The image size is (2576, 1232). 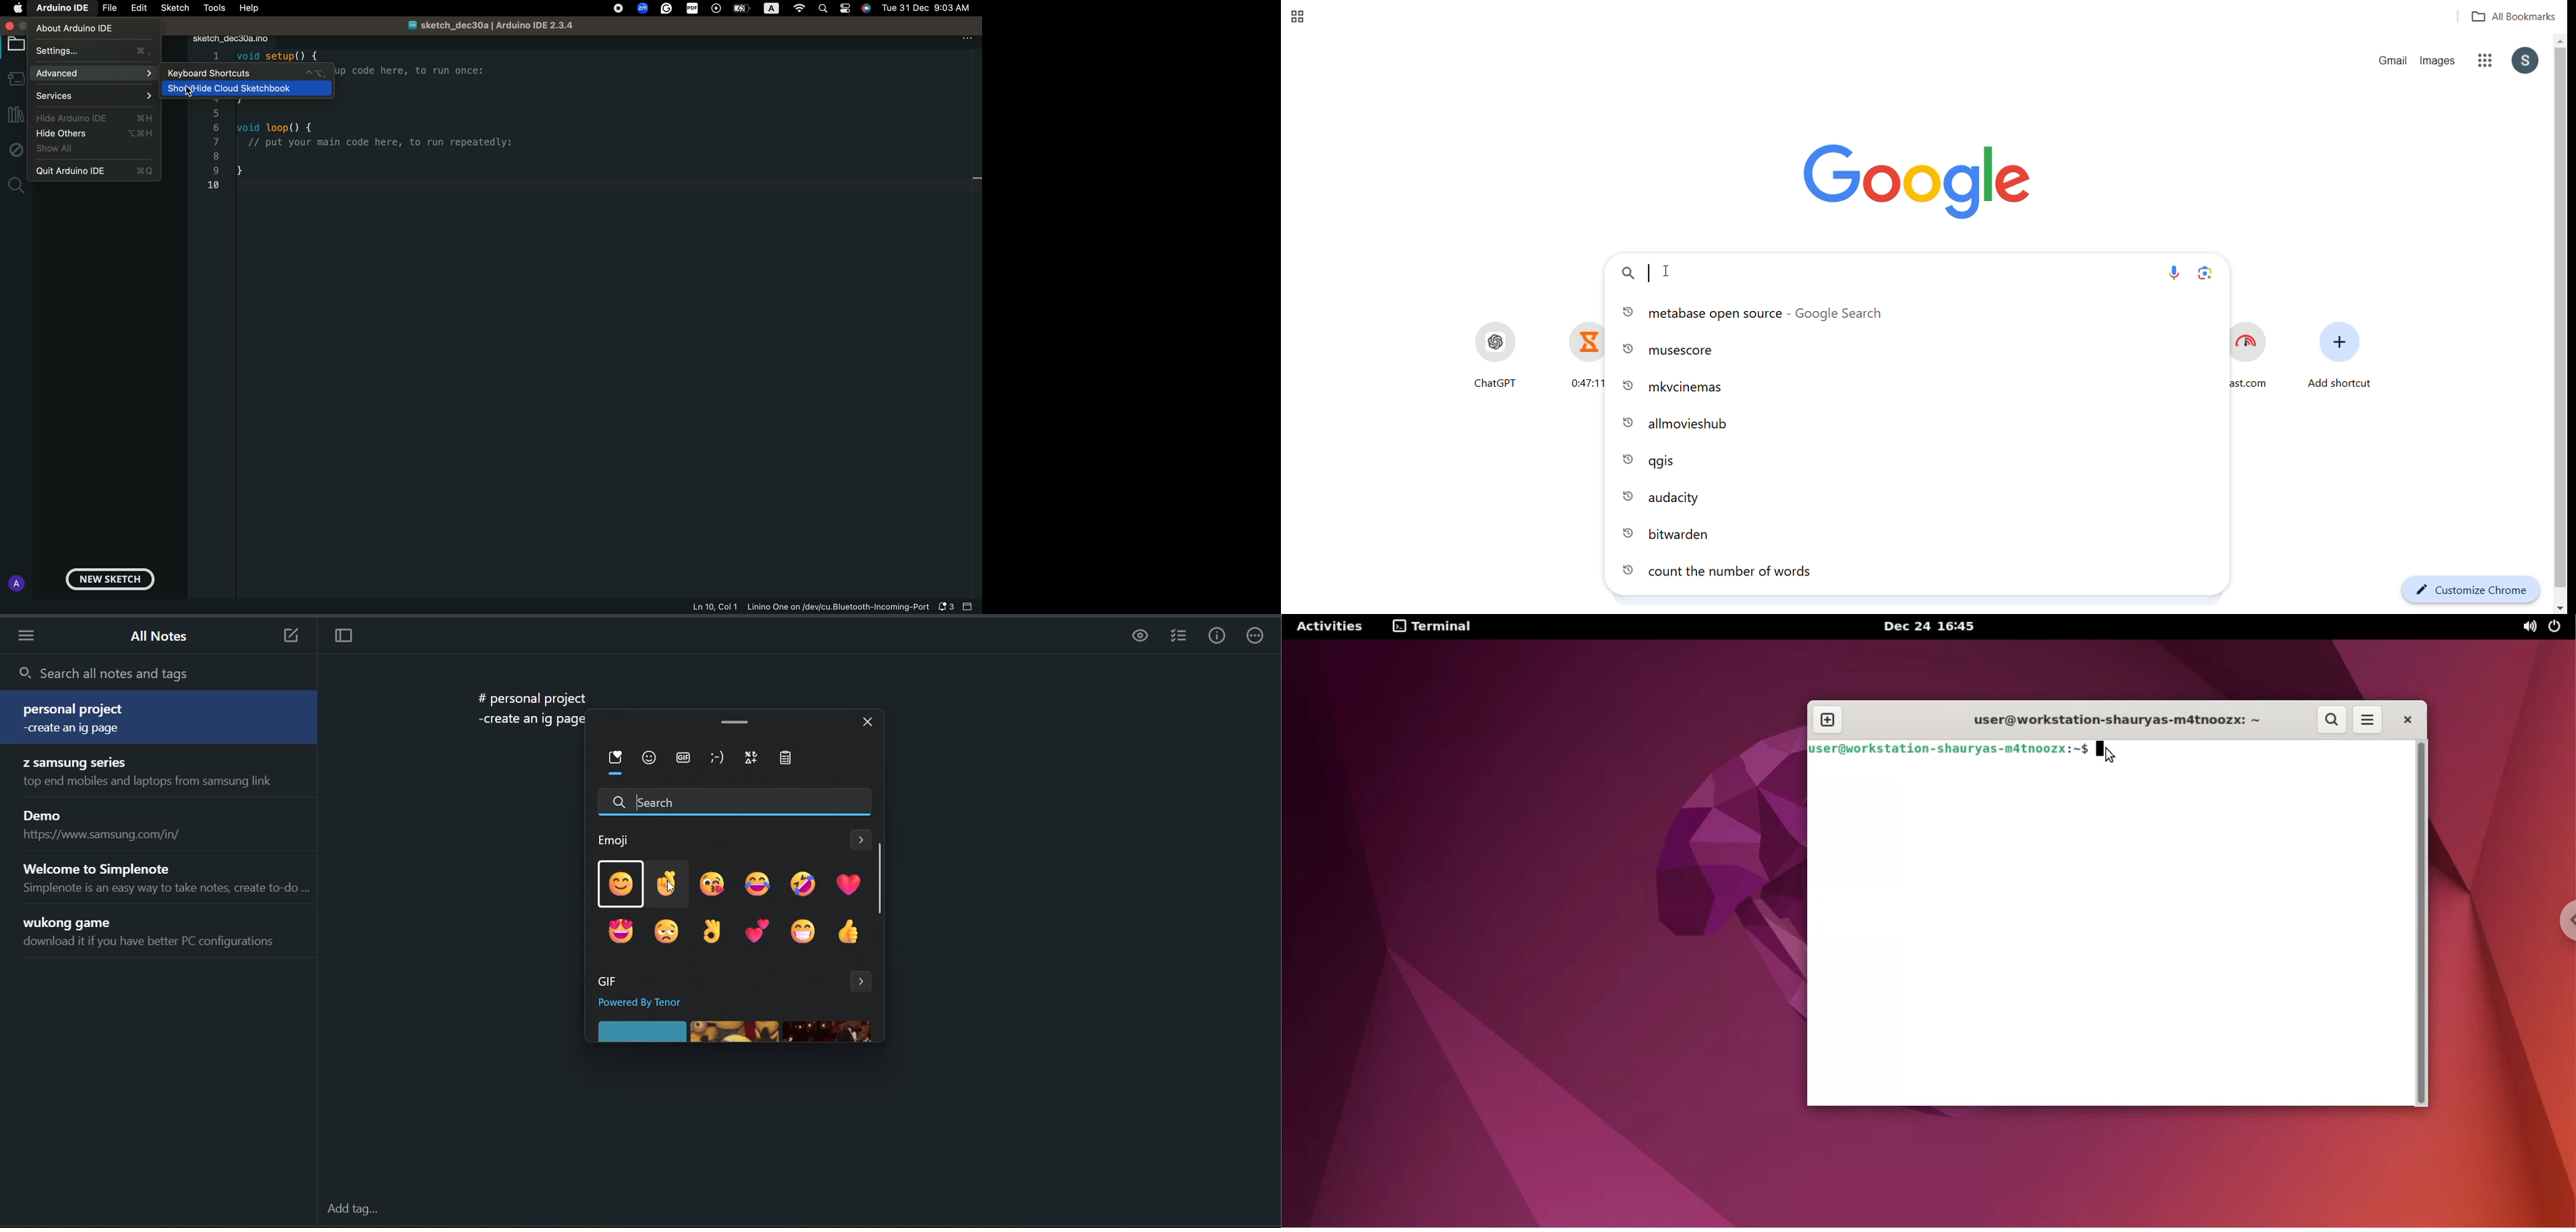 I want to click on symbols, so click(x=753, y=757).